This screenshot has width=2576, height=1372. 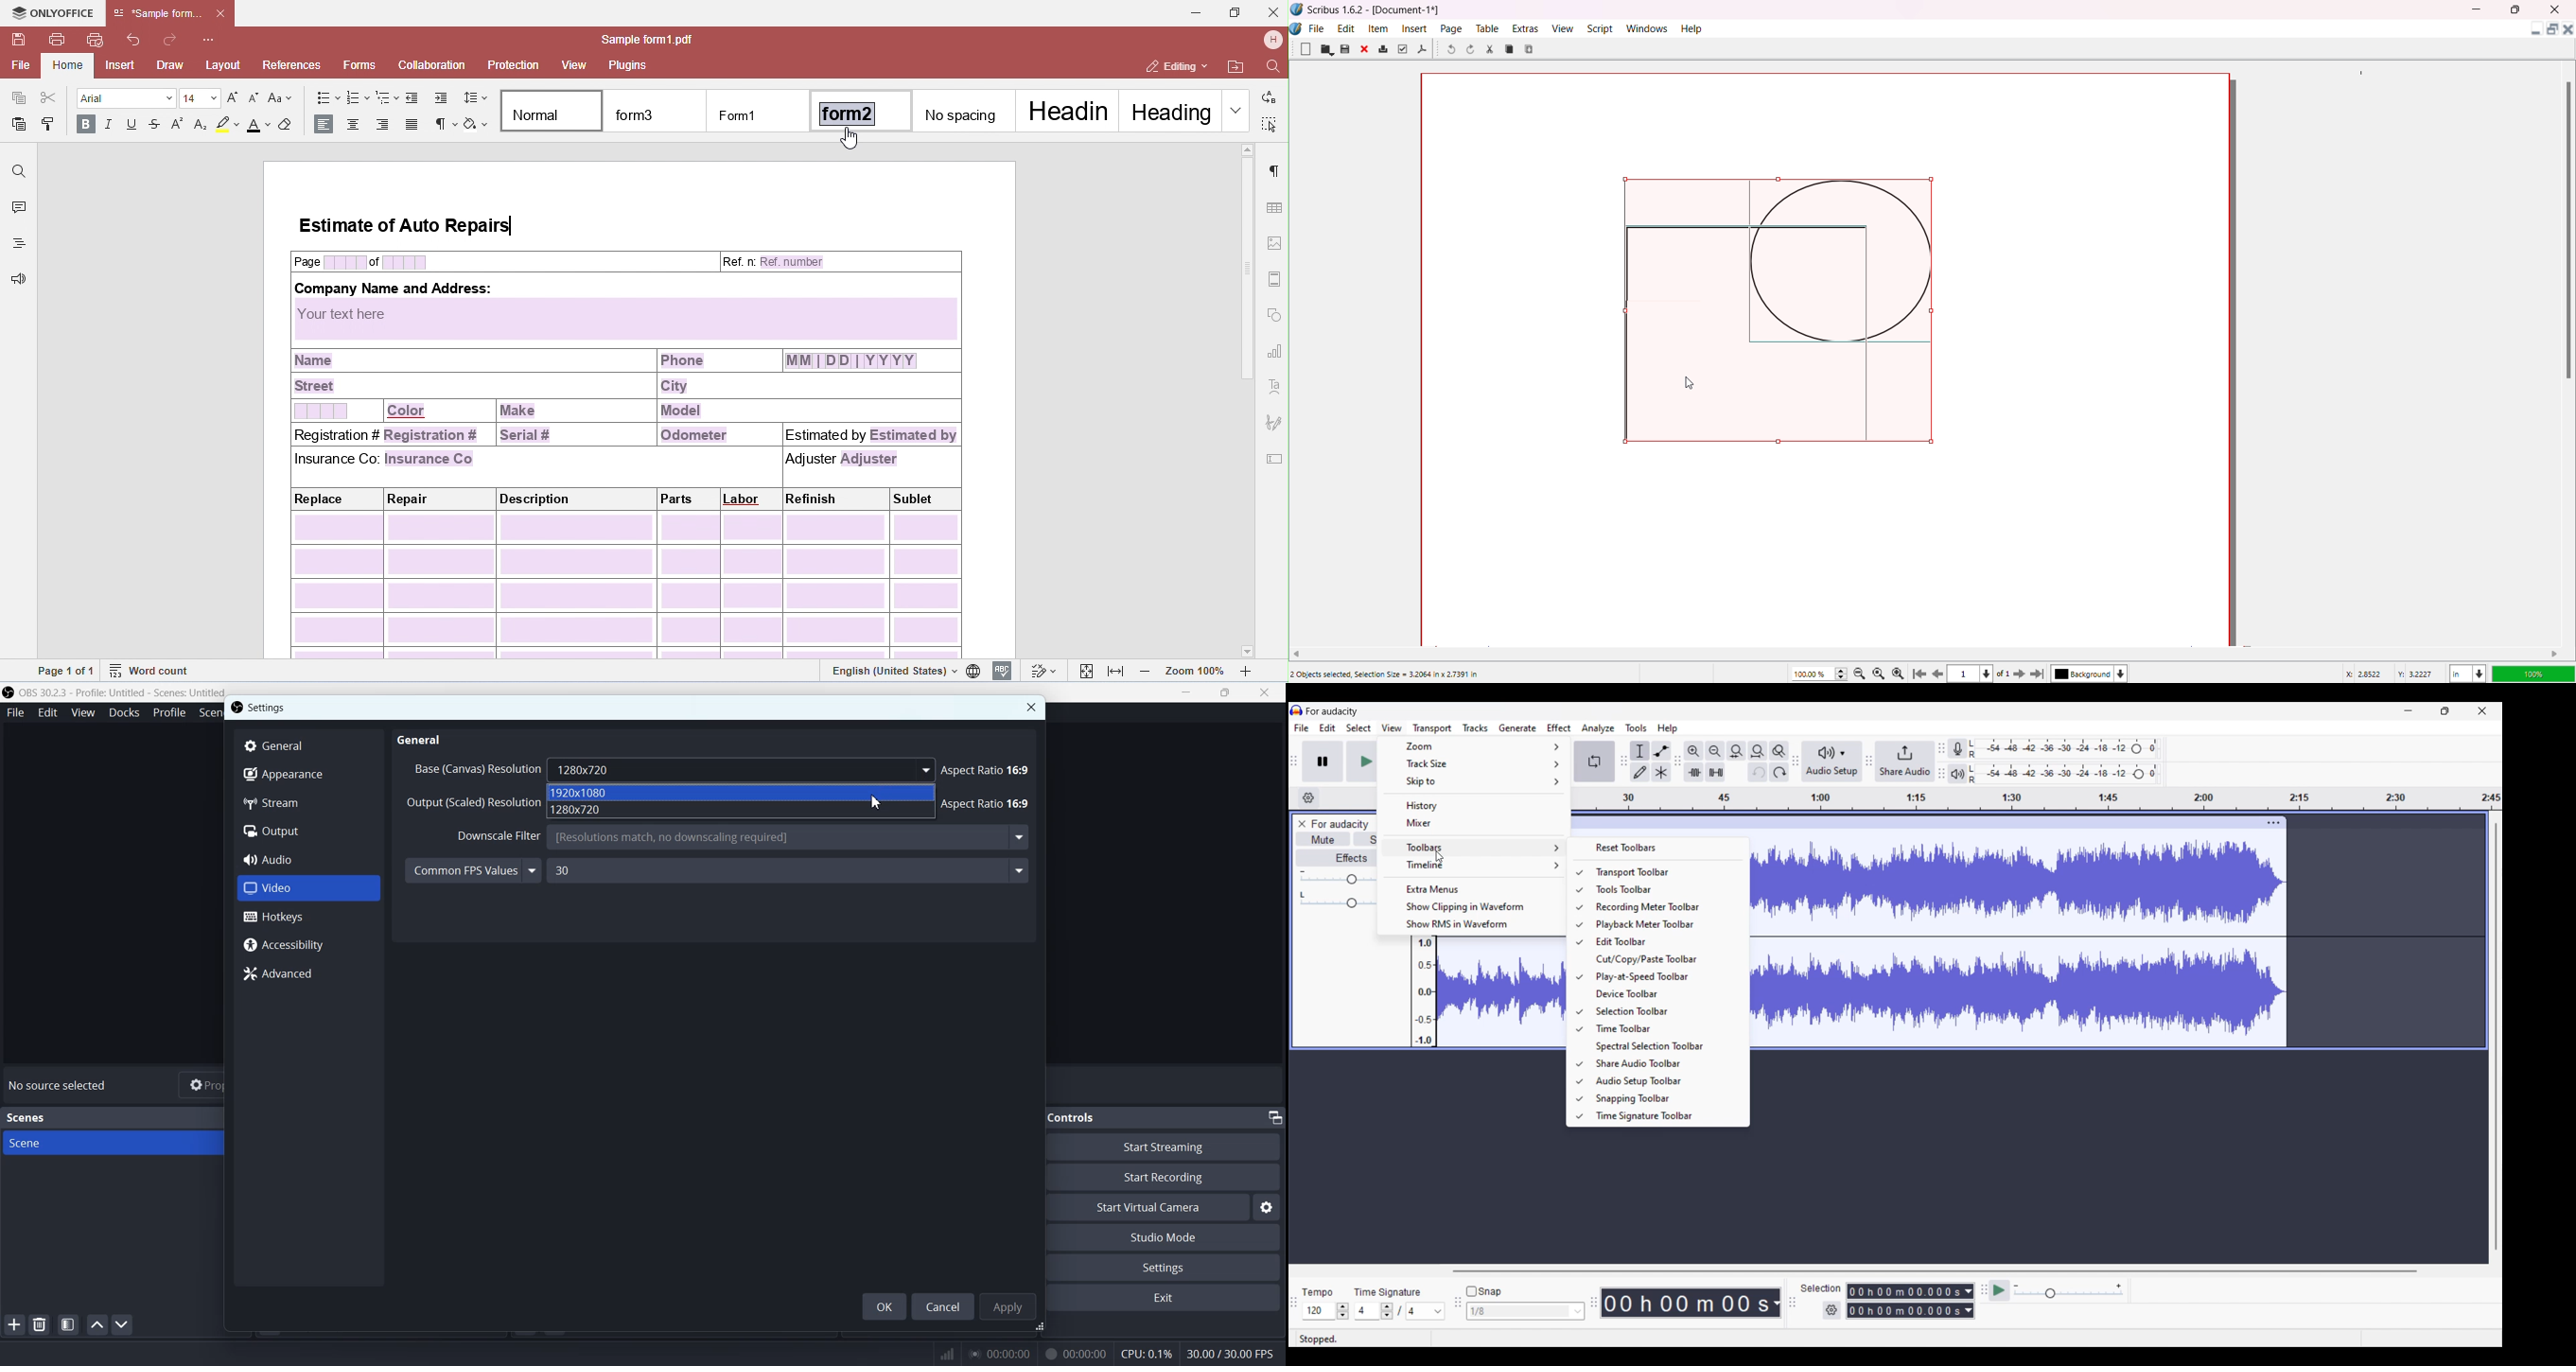 I want to click on Effect, so click(x=1559, y=729).